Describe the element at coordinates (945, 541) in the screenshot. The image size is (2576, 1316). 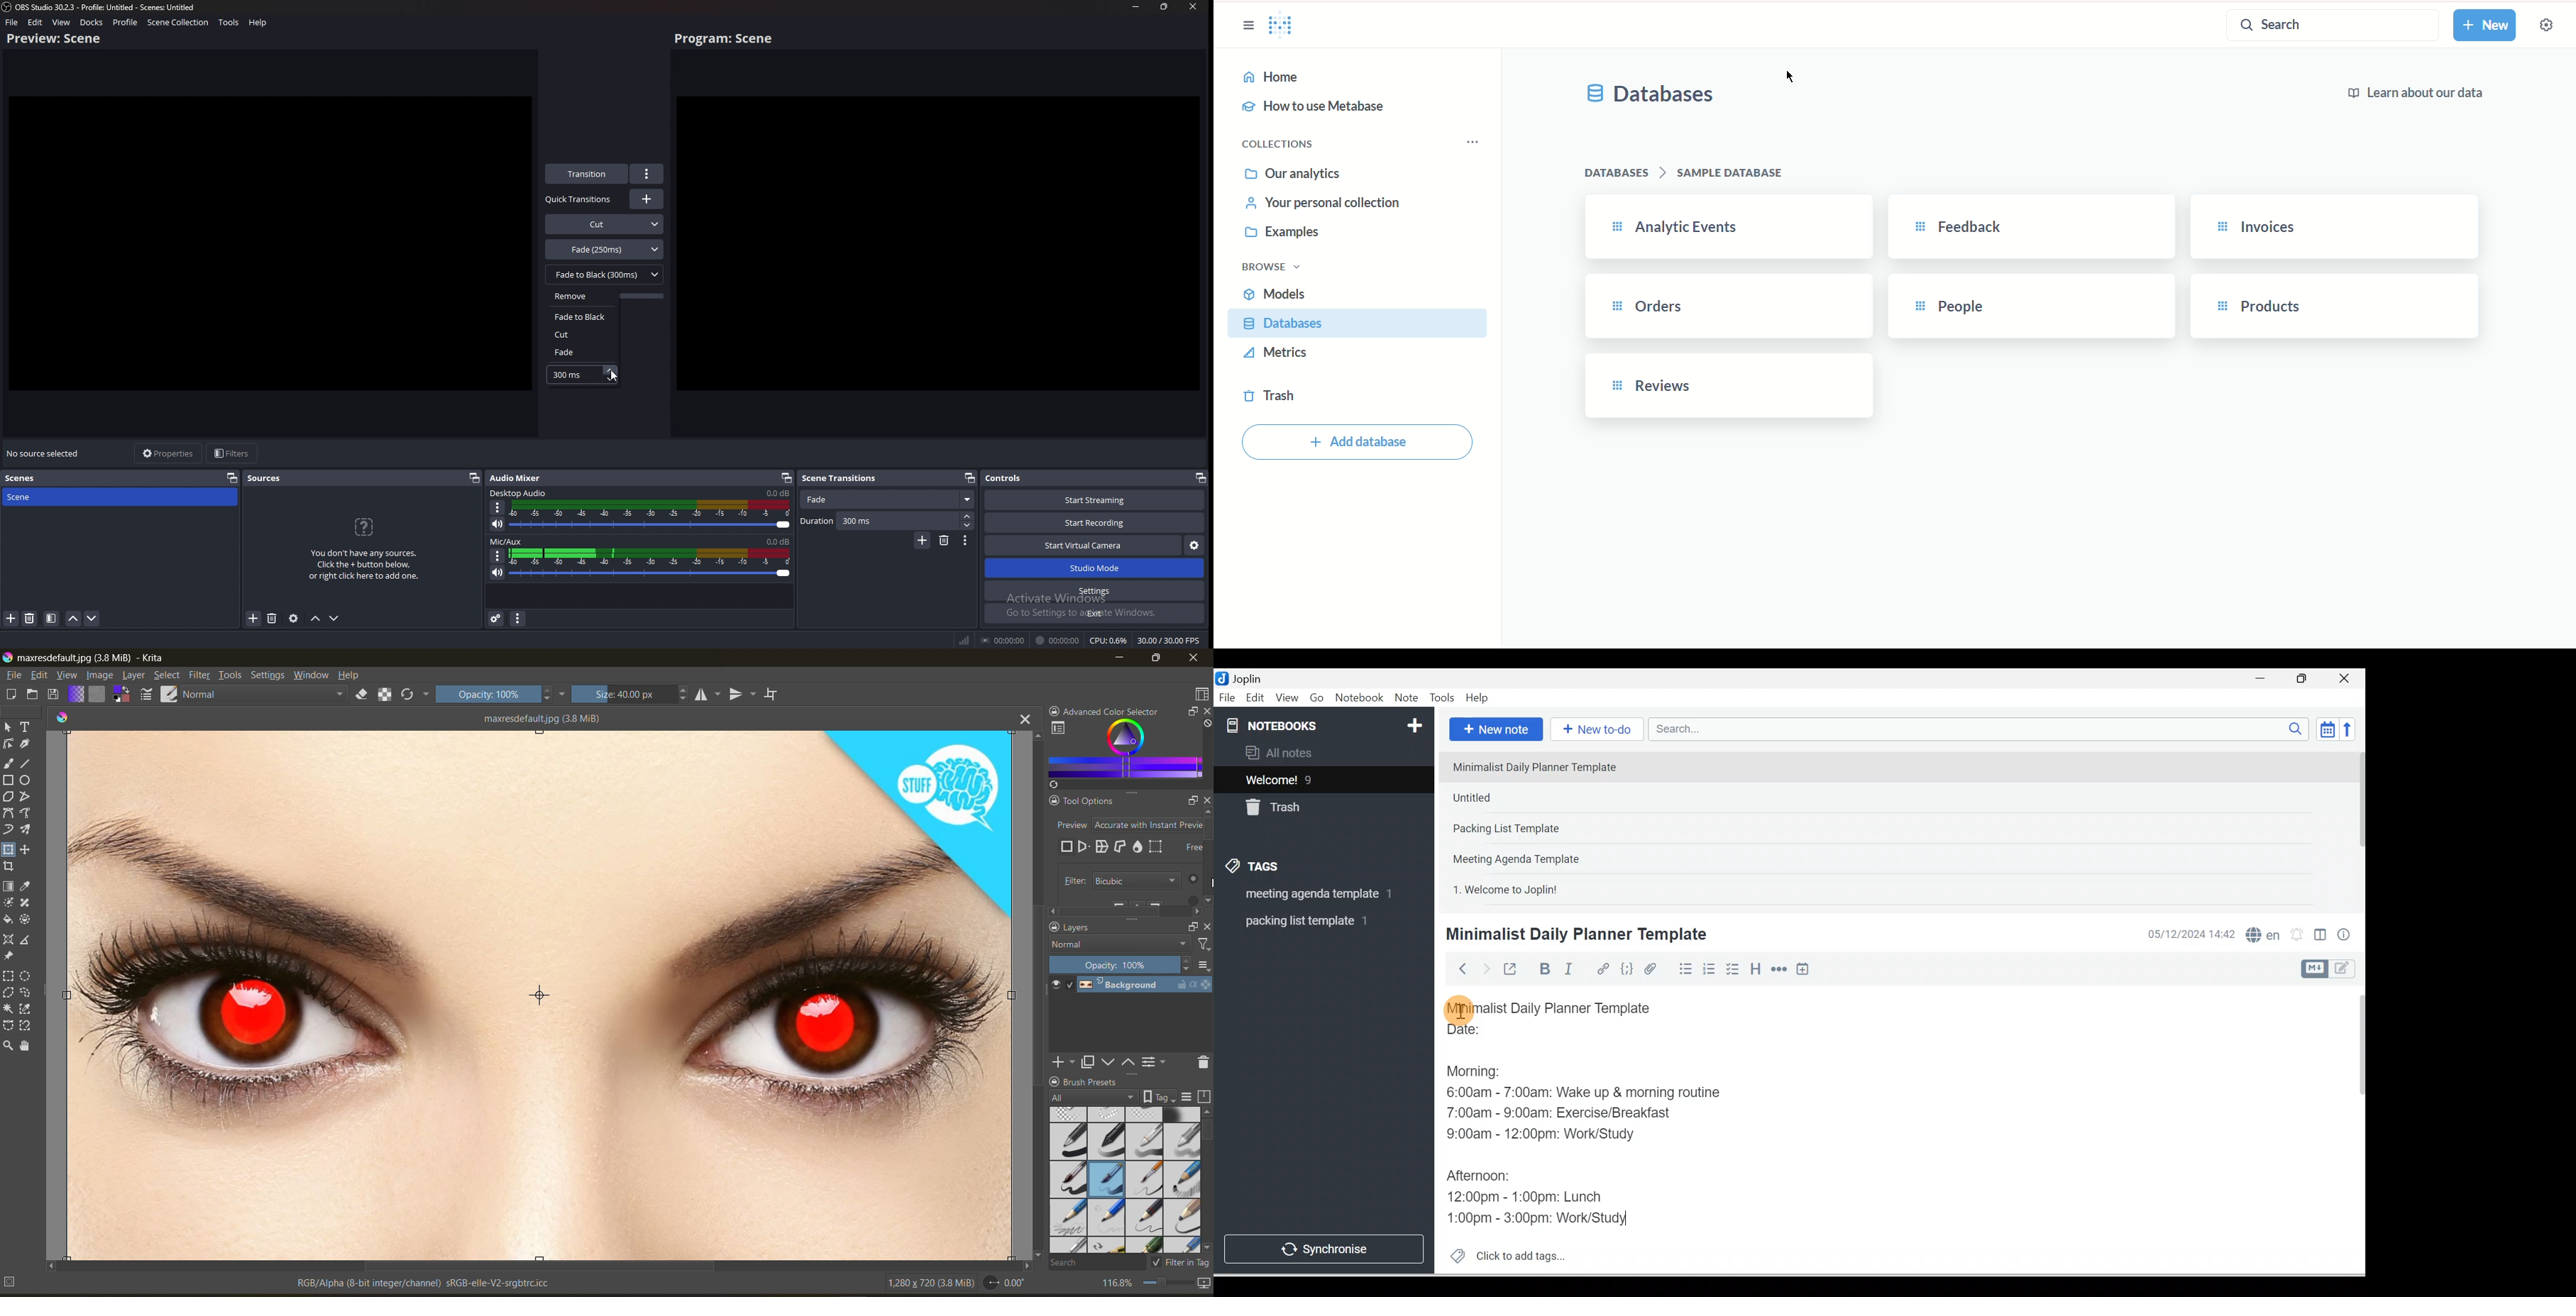
I see `Delete scene transitions` at that location.